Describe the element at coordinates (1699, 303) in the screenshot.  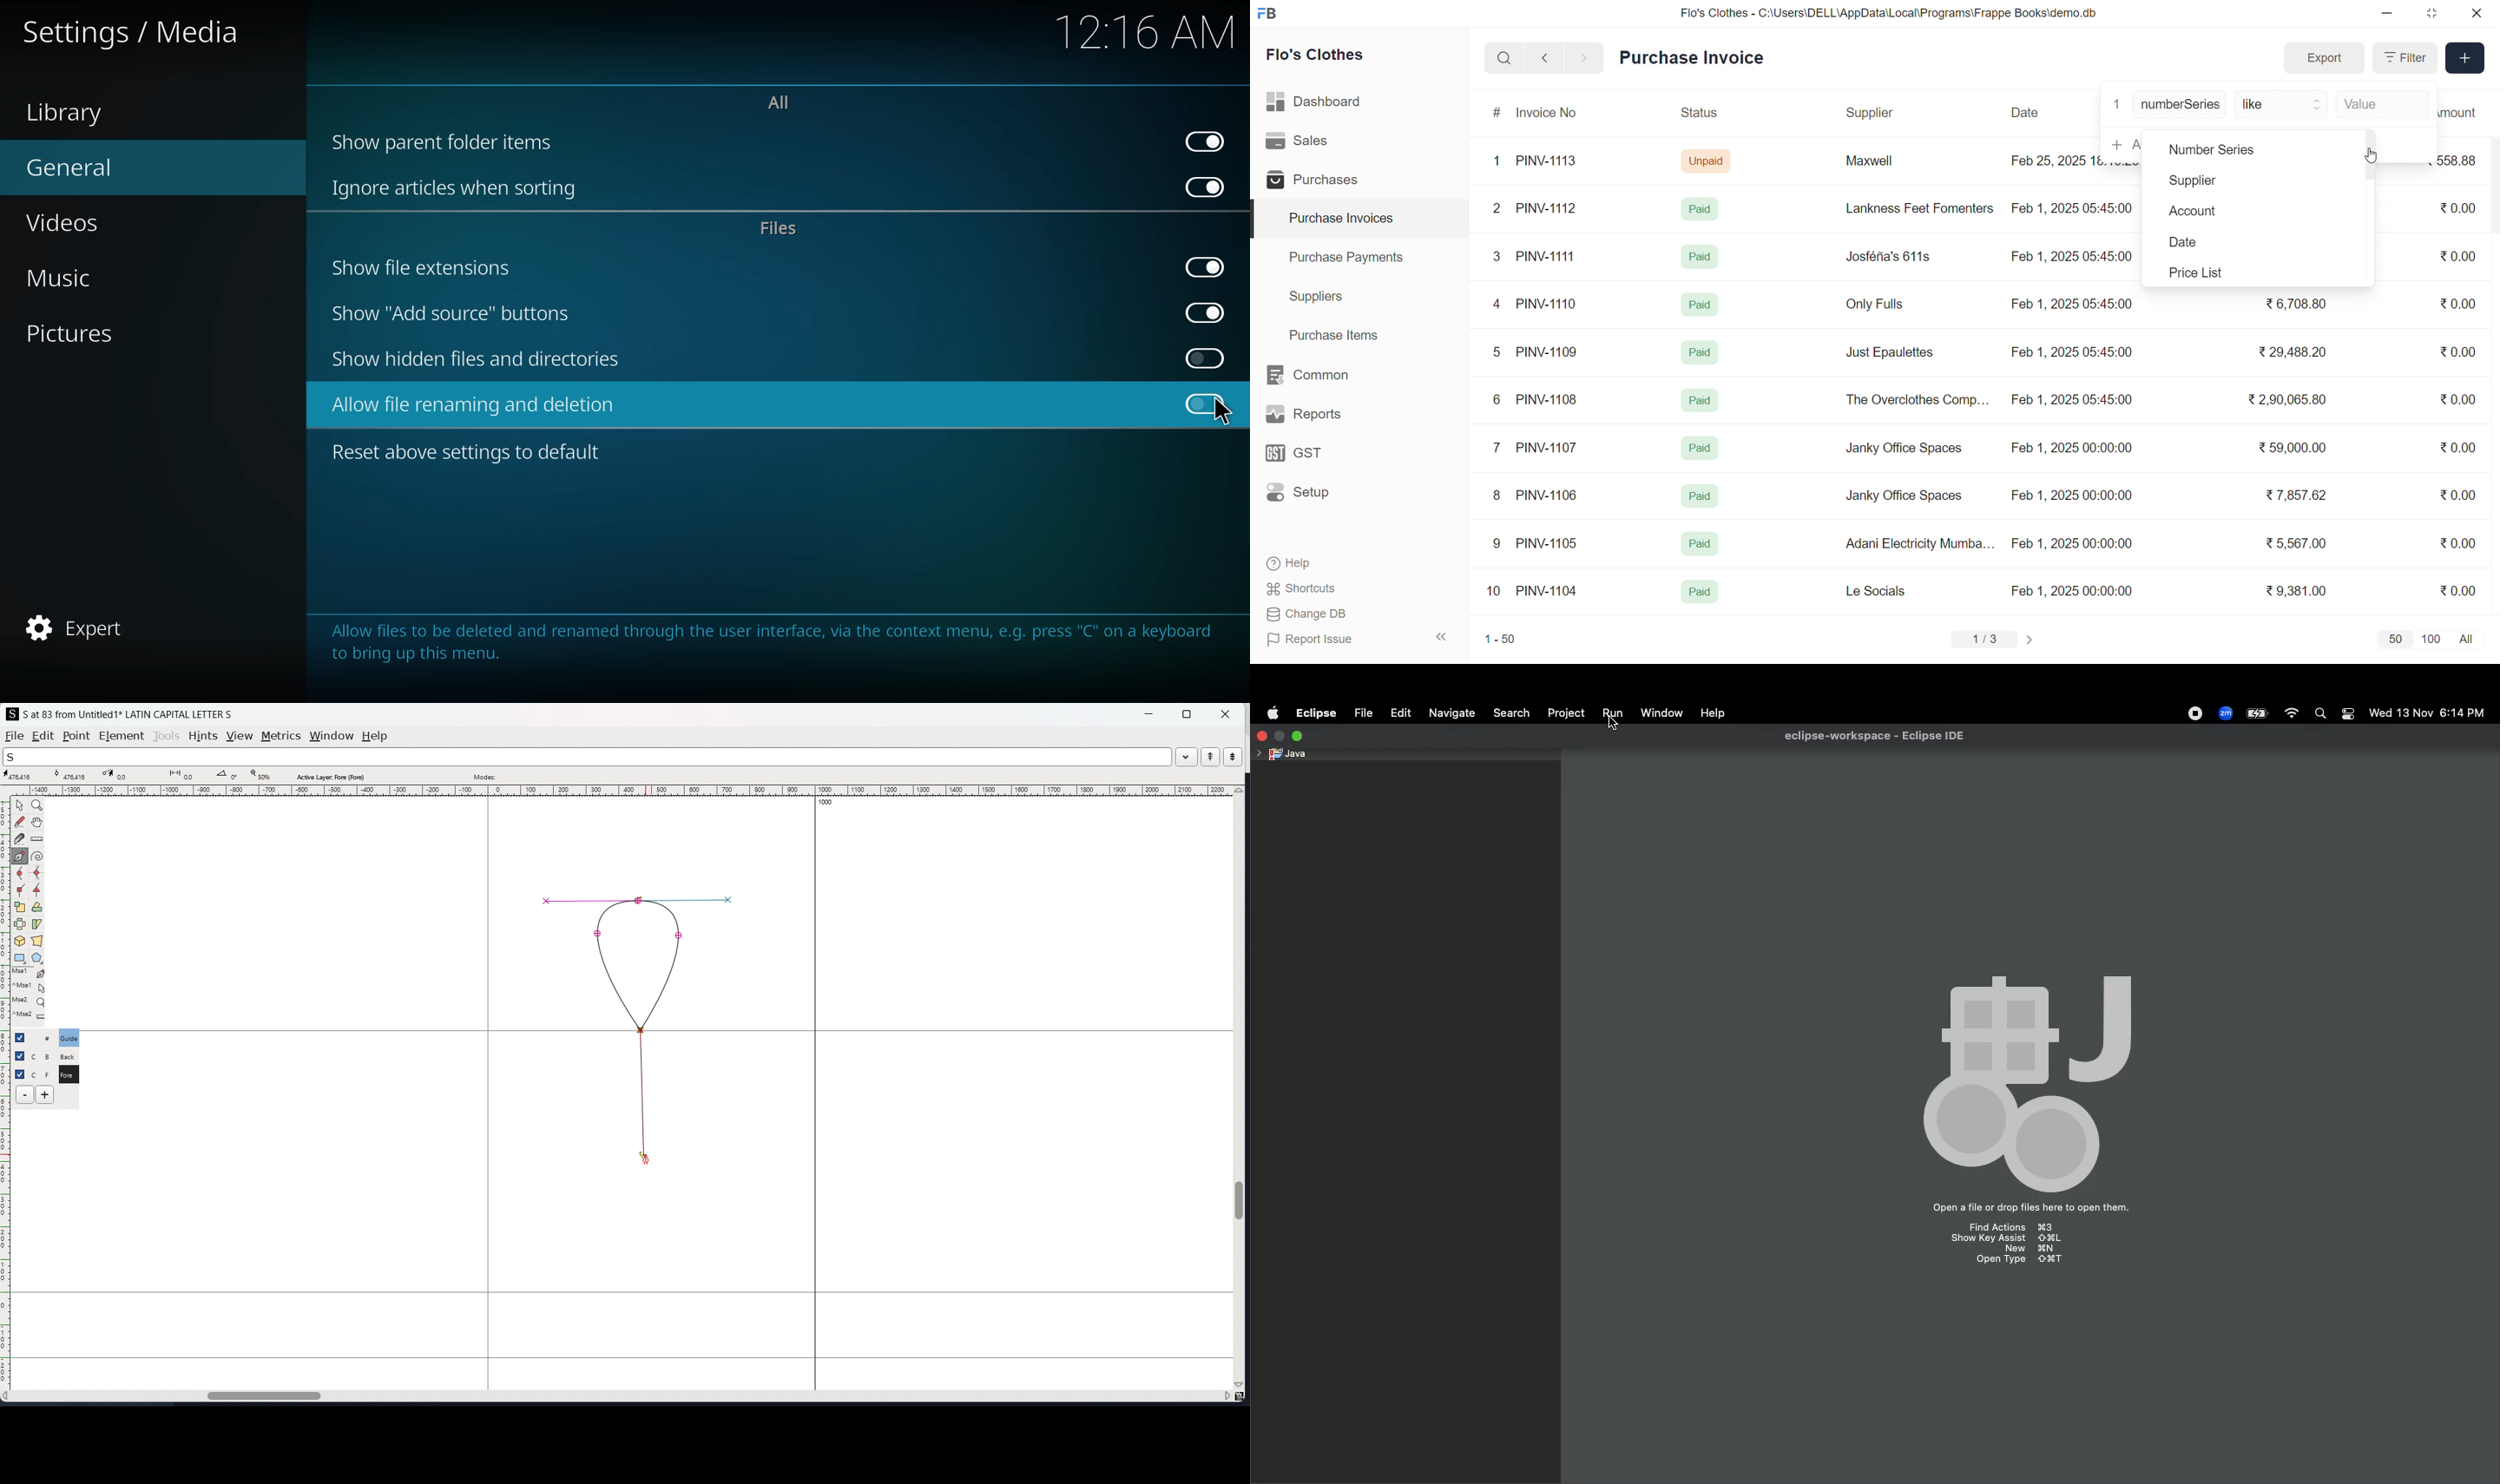
I see `Paid` at that location.